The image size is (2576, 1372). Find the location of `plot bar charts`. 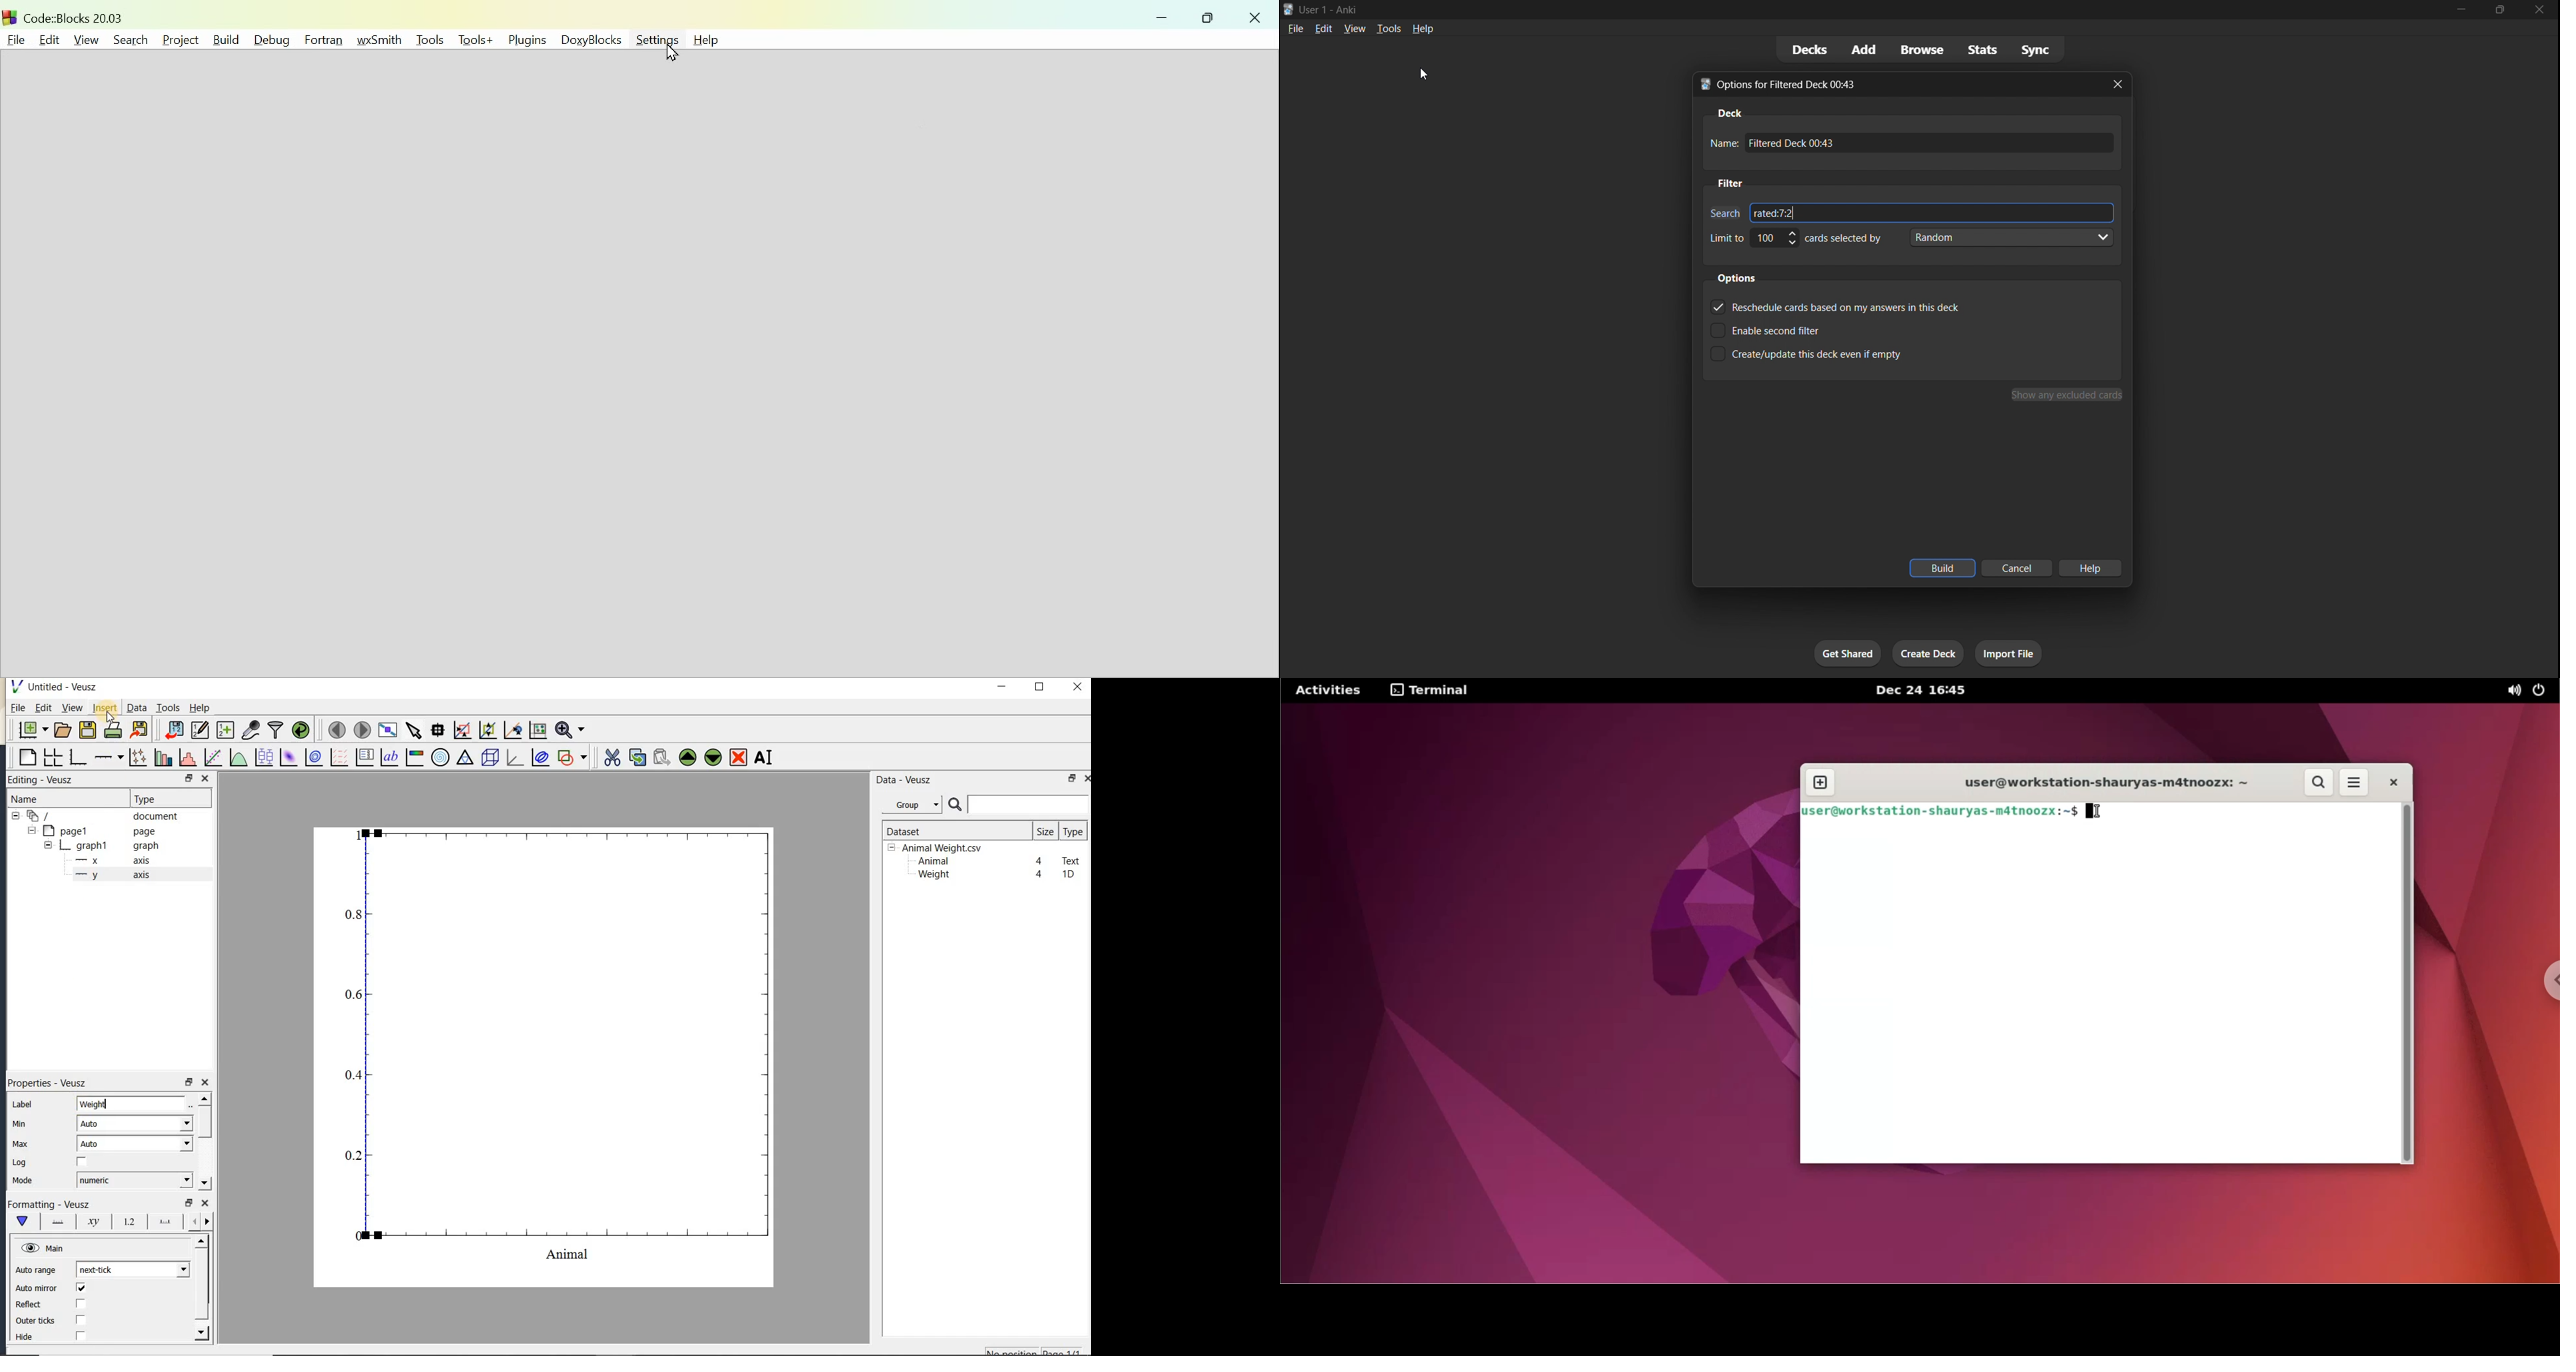

plot bar charts is located at coordinates (163, 757).